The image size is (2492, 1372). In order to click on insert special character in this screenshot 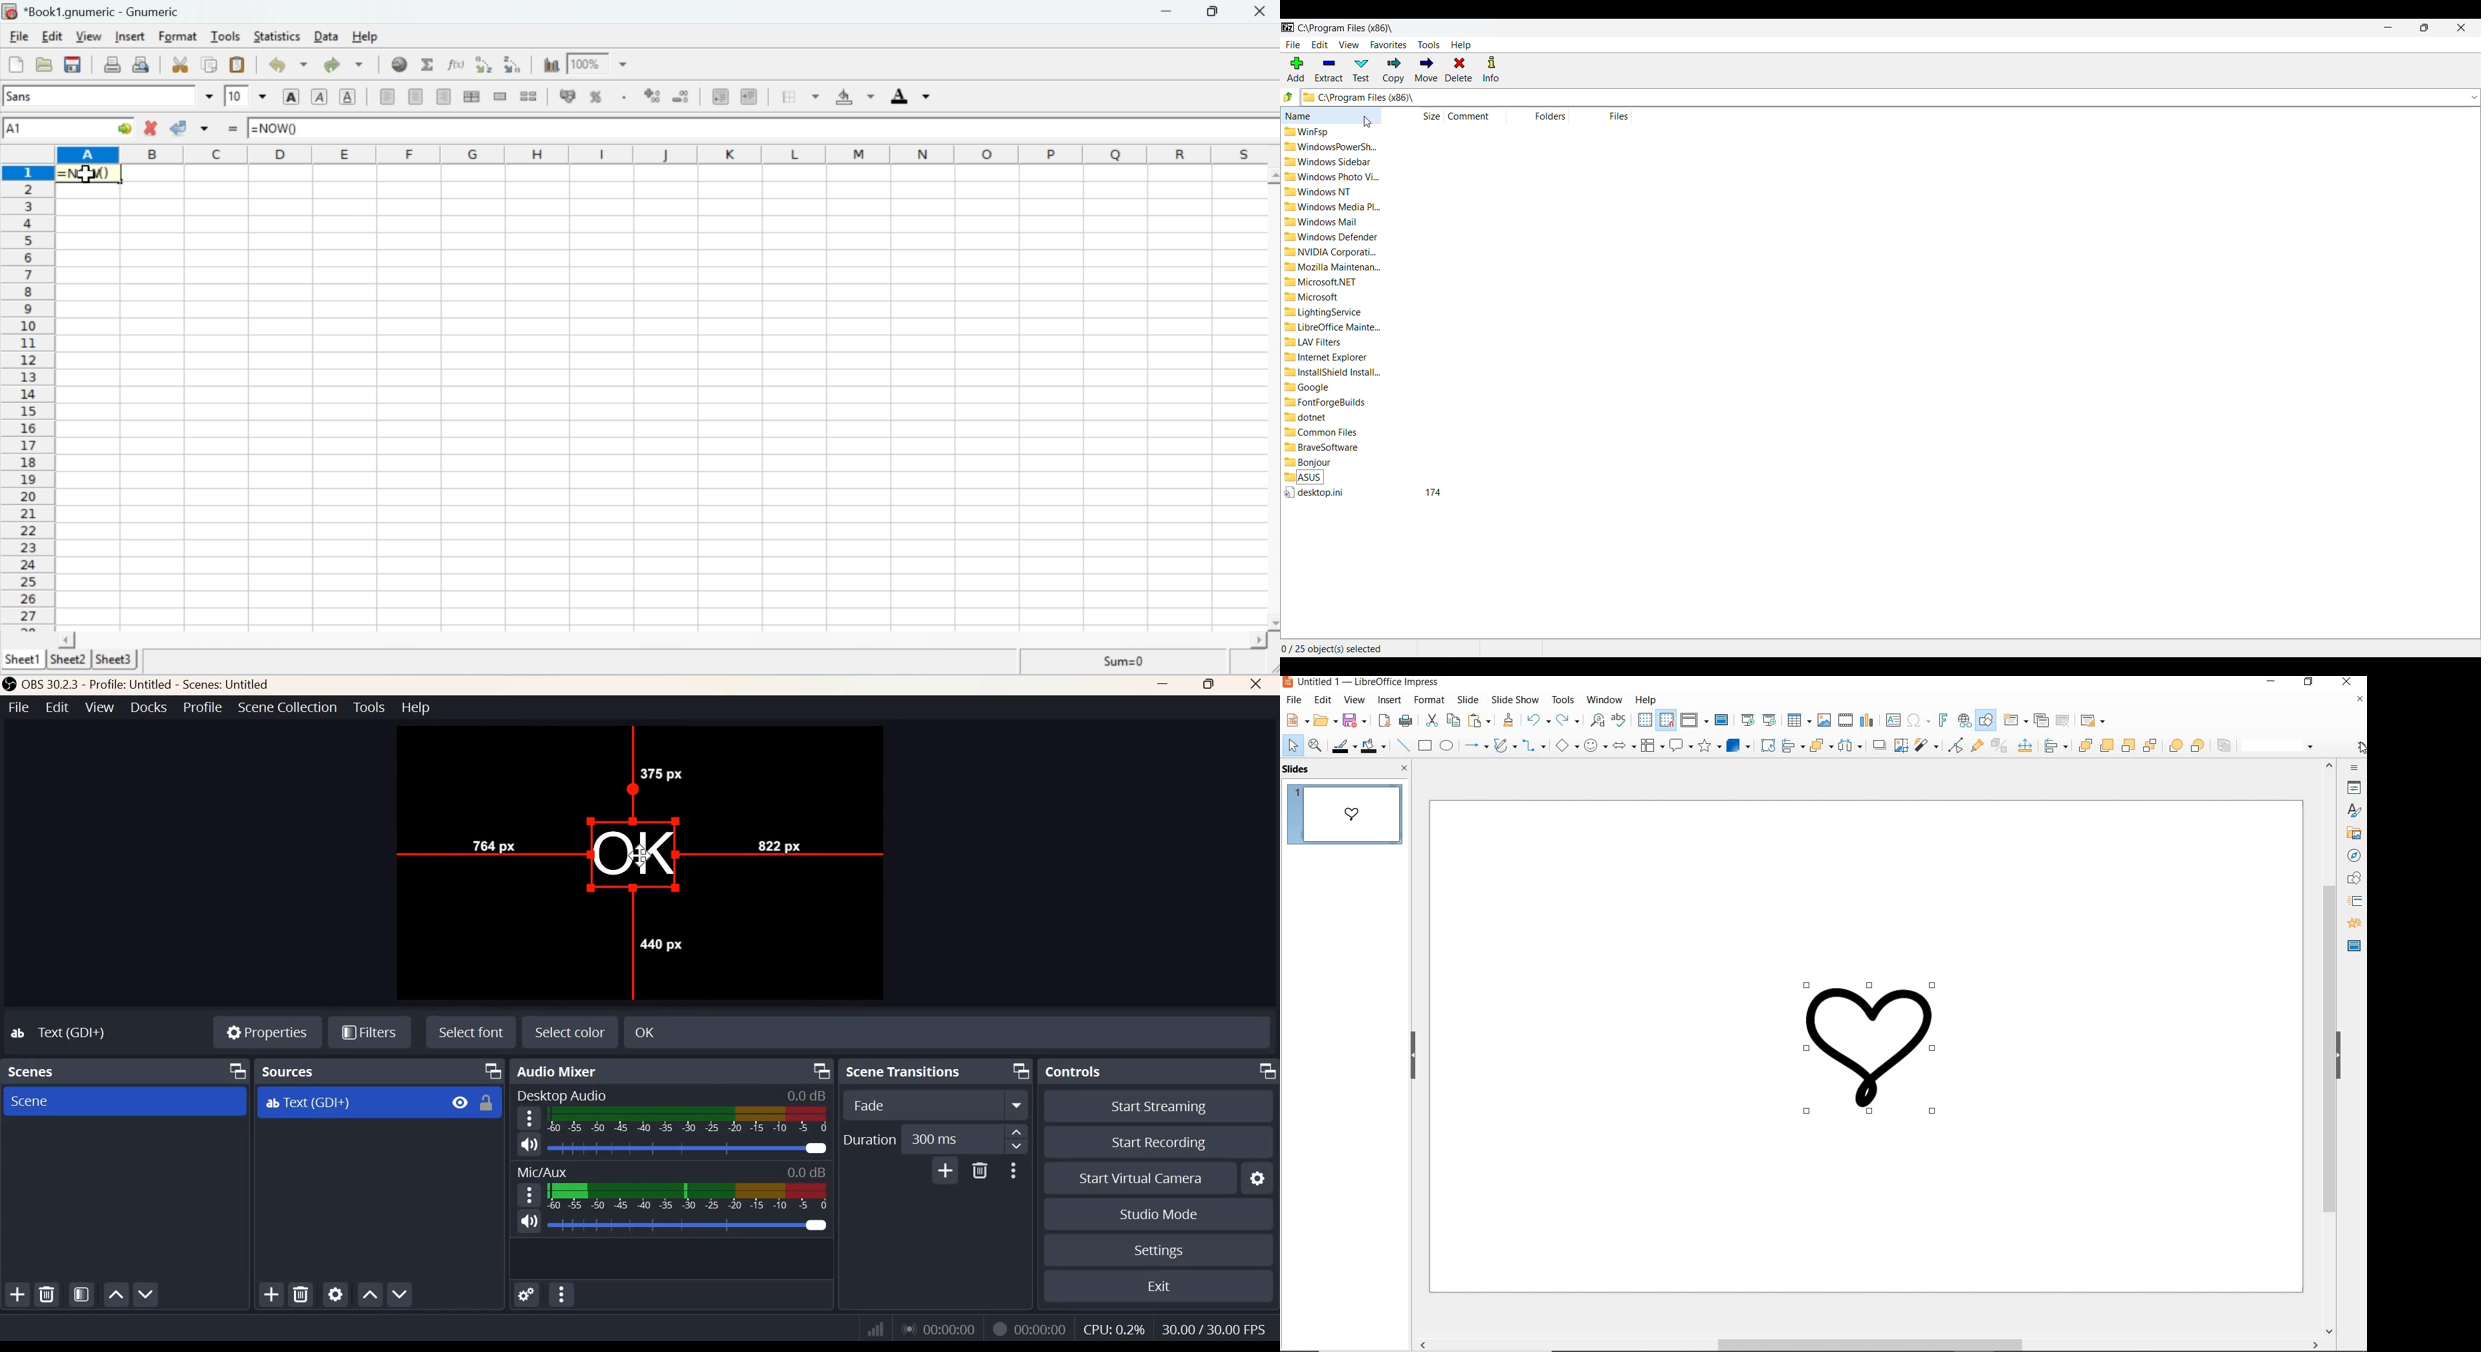, I will do `click(1918, 721)`.